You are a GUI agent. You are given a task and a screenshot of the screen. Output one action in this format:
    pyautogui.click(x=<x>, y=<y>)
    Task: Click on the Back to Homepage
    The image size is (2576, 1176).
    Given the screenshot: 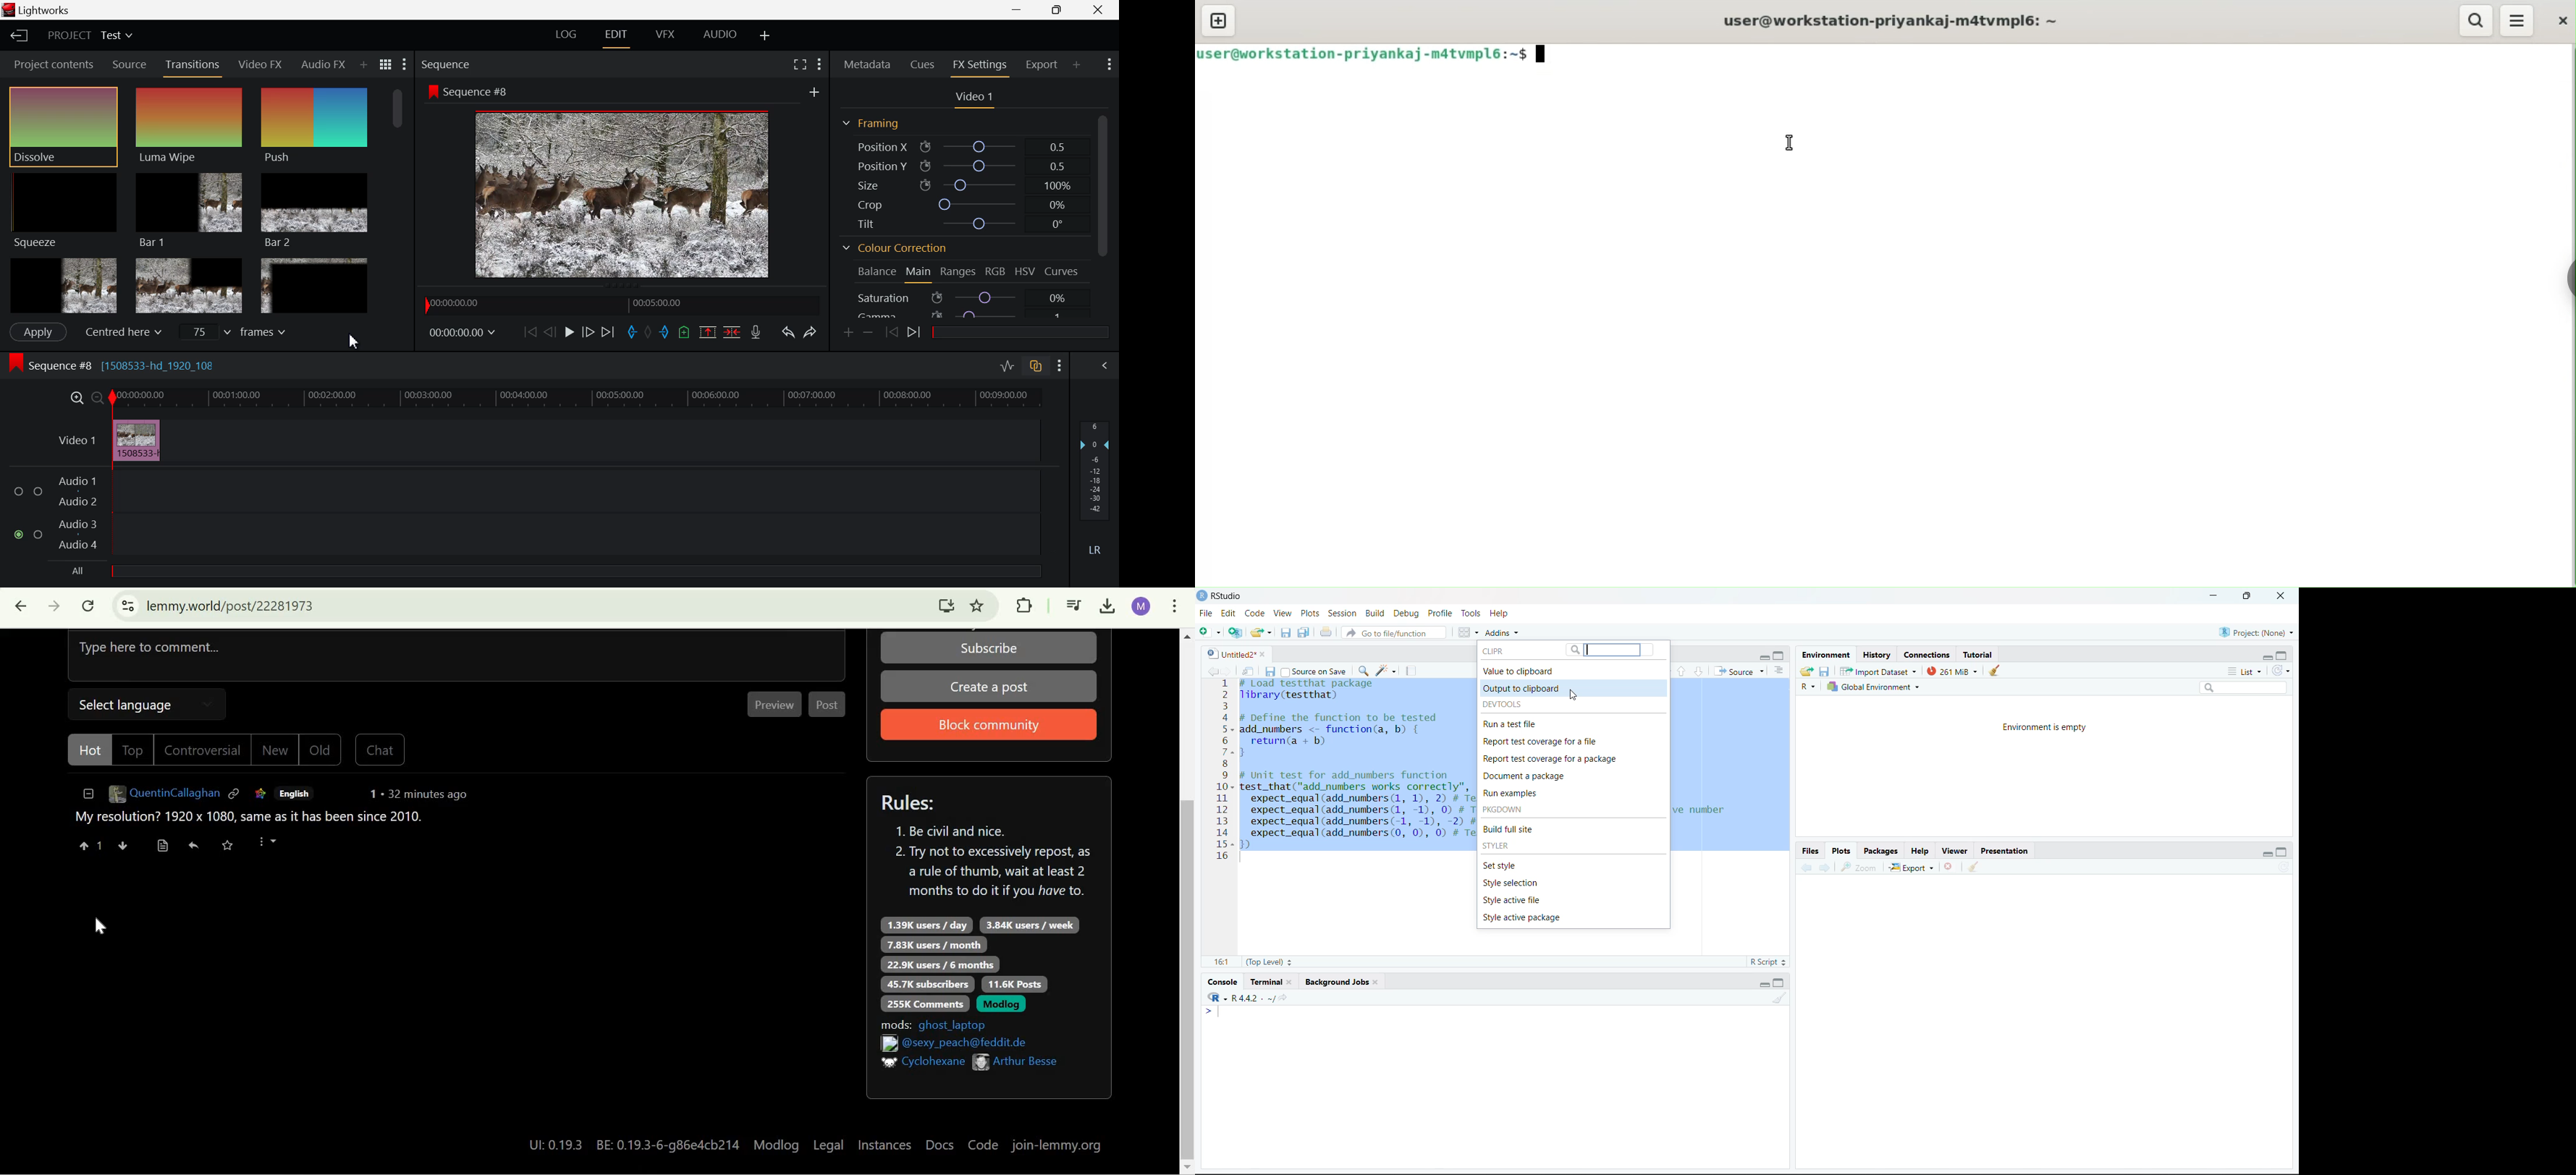 What is the action you would take?
    pyautogui.click(x=18, y=36)
    